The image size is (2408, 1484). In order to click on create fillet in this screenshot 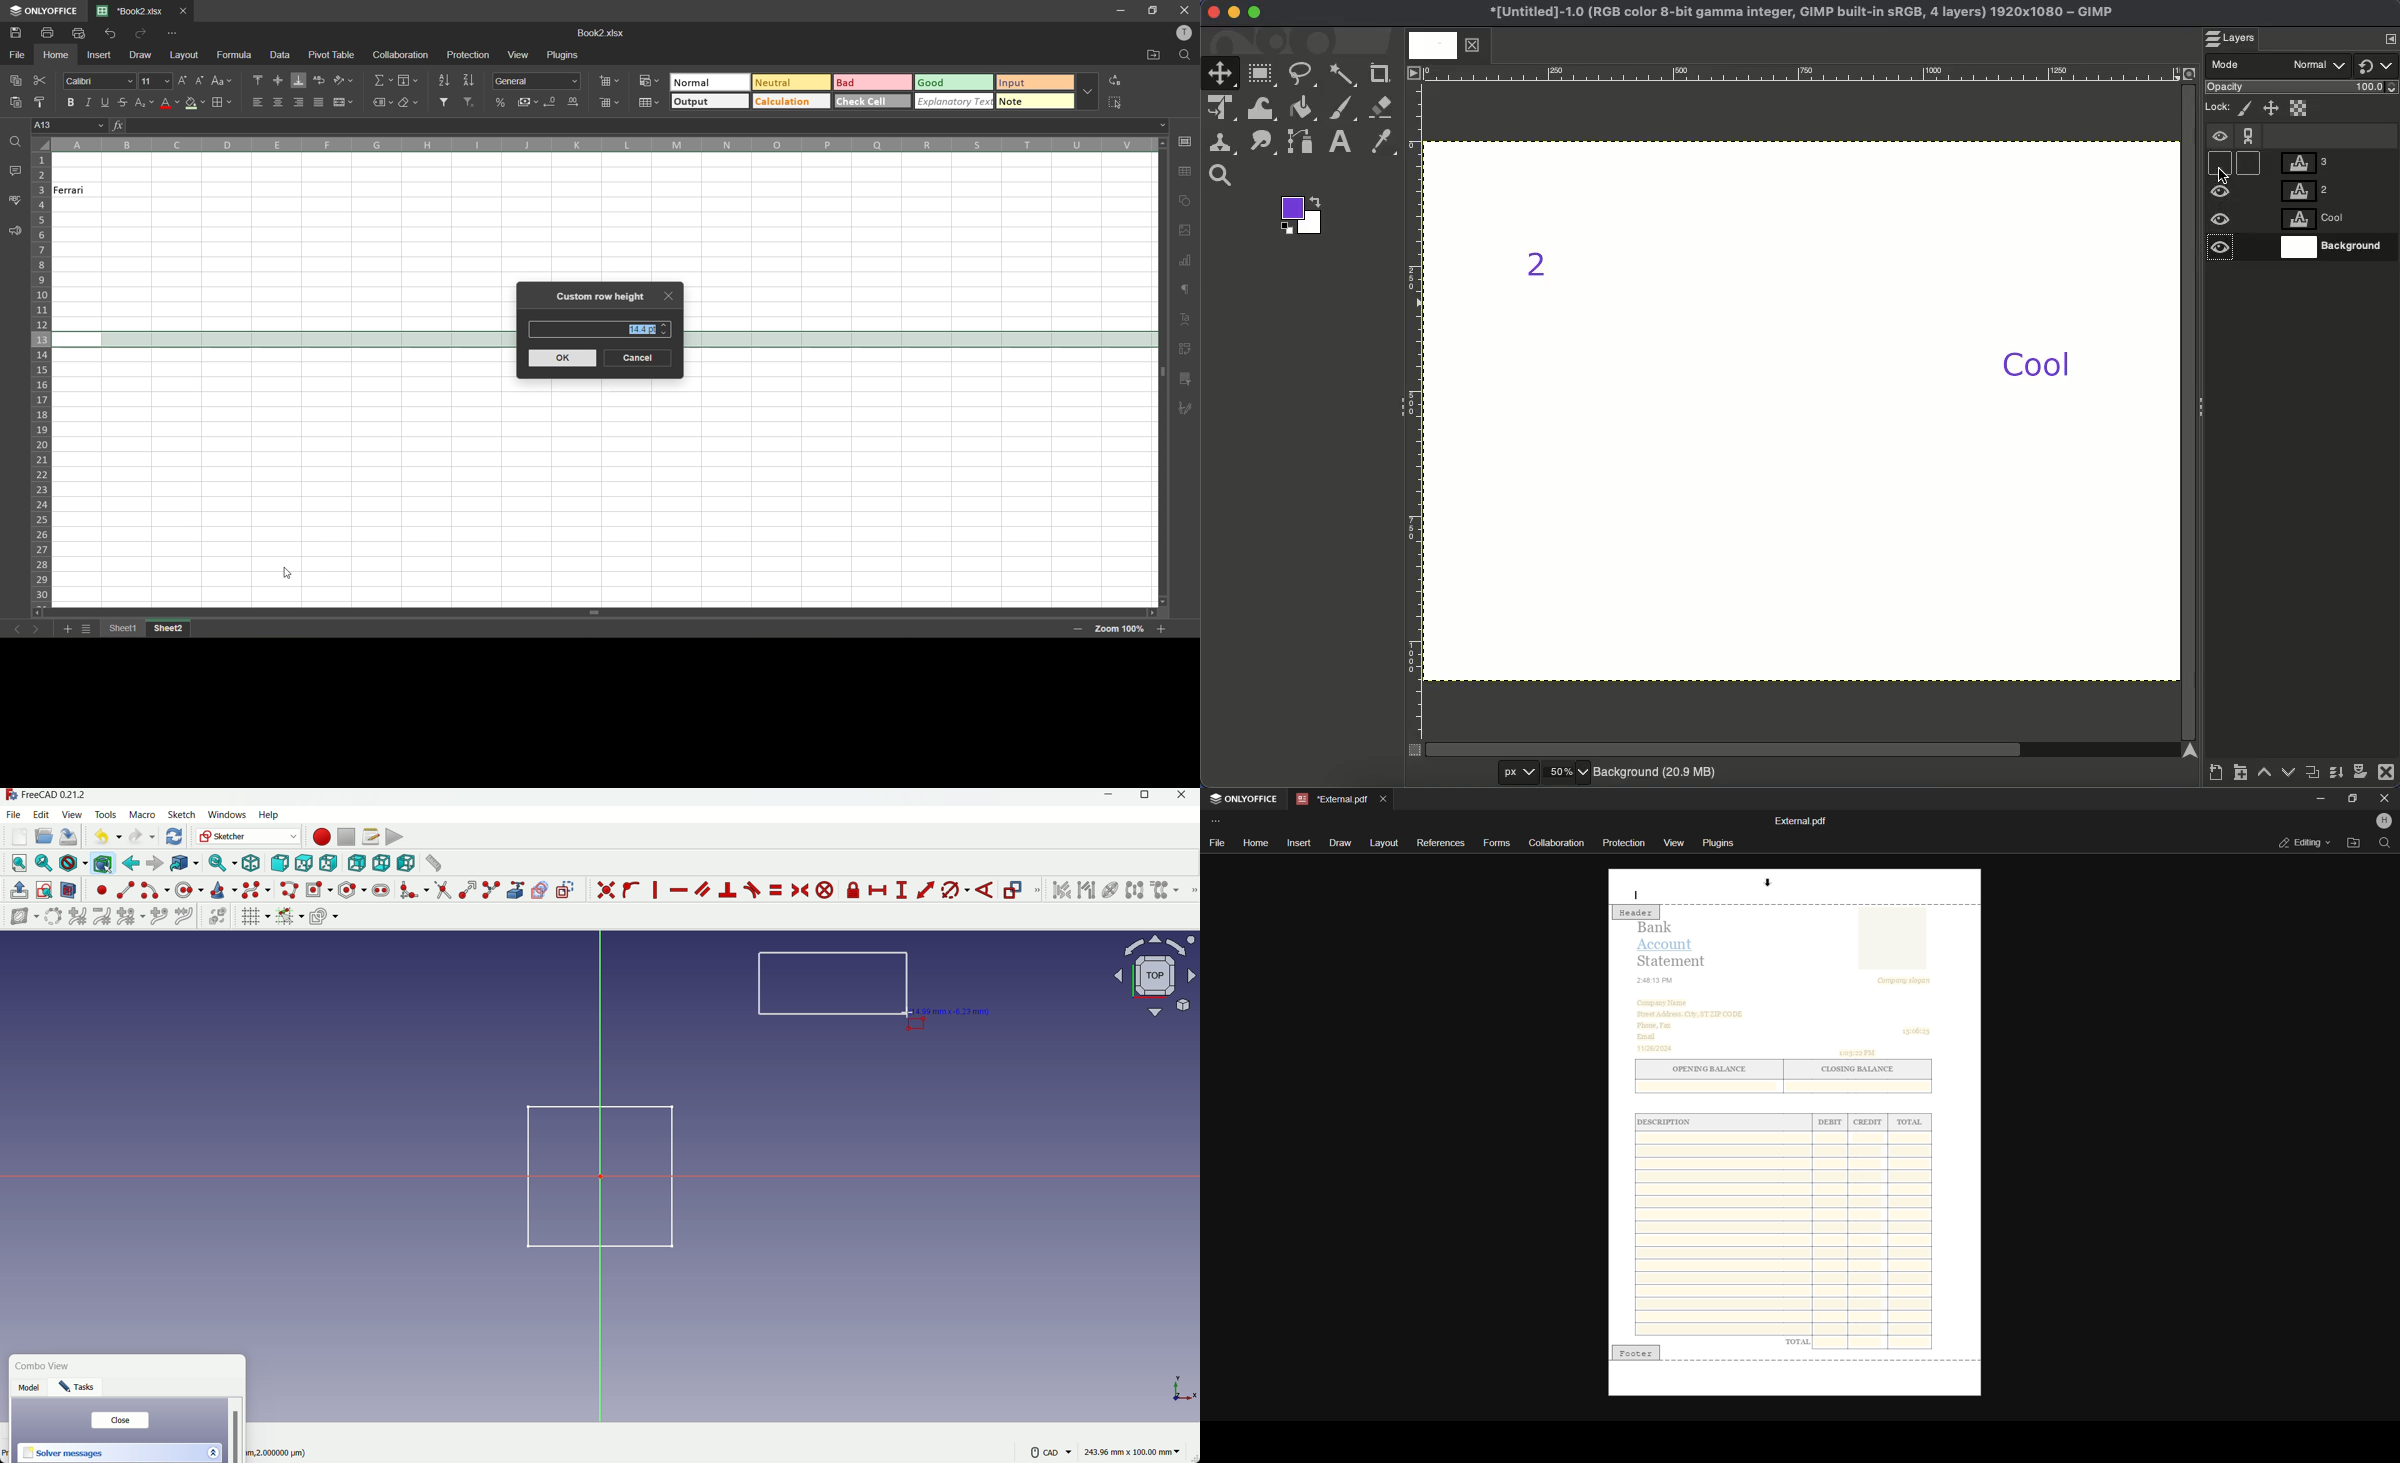, I will do `click(413, 890)`.